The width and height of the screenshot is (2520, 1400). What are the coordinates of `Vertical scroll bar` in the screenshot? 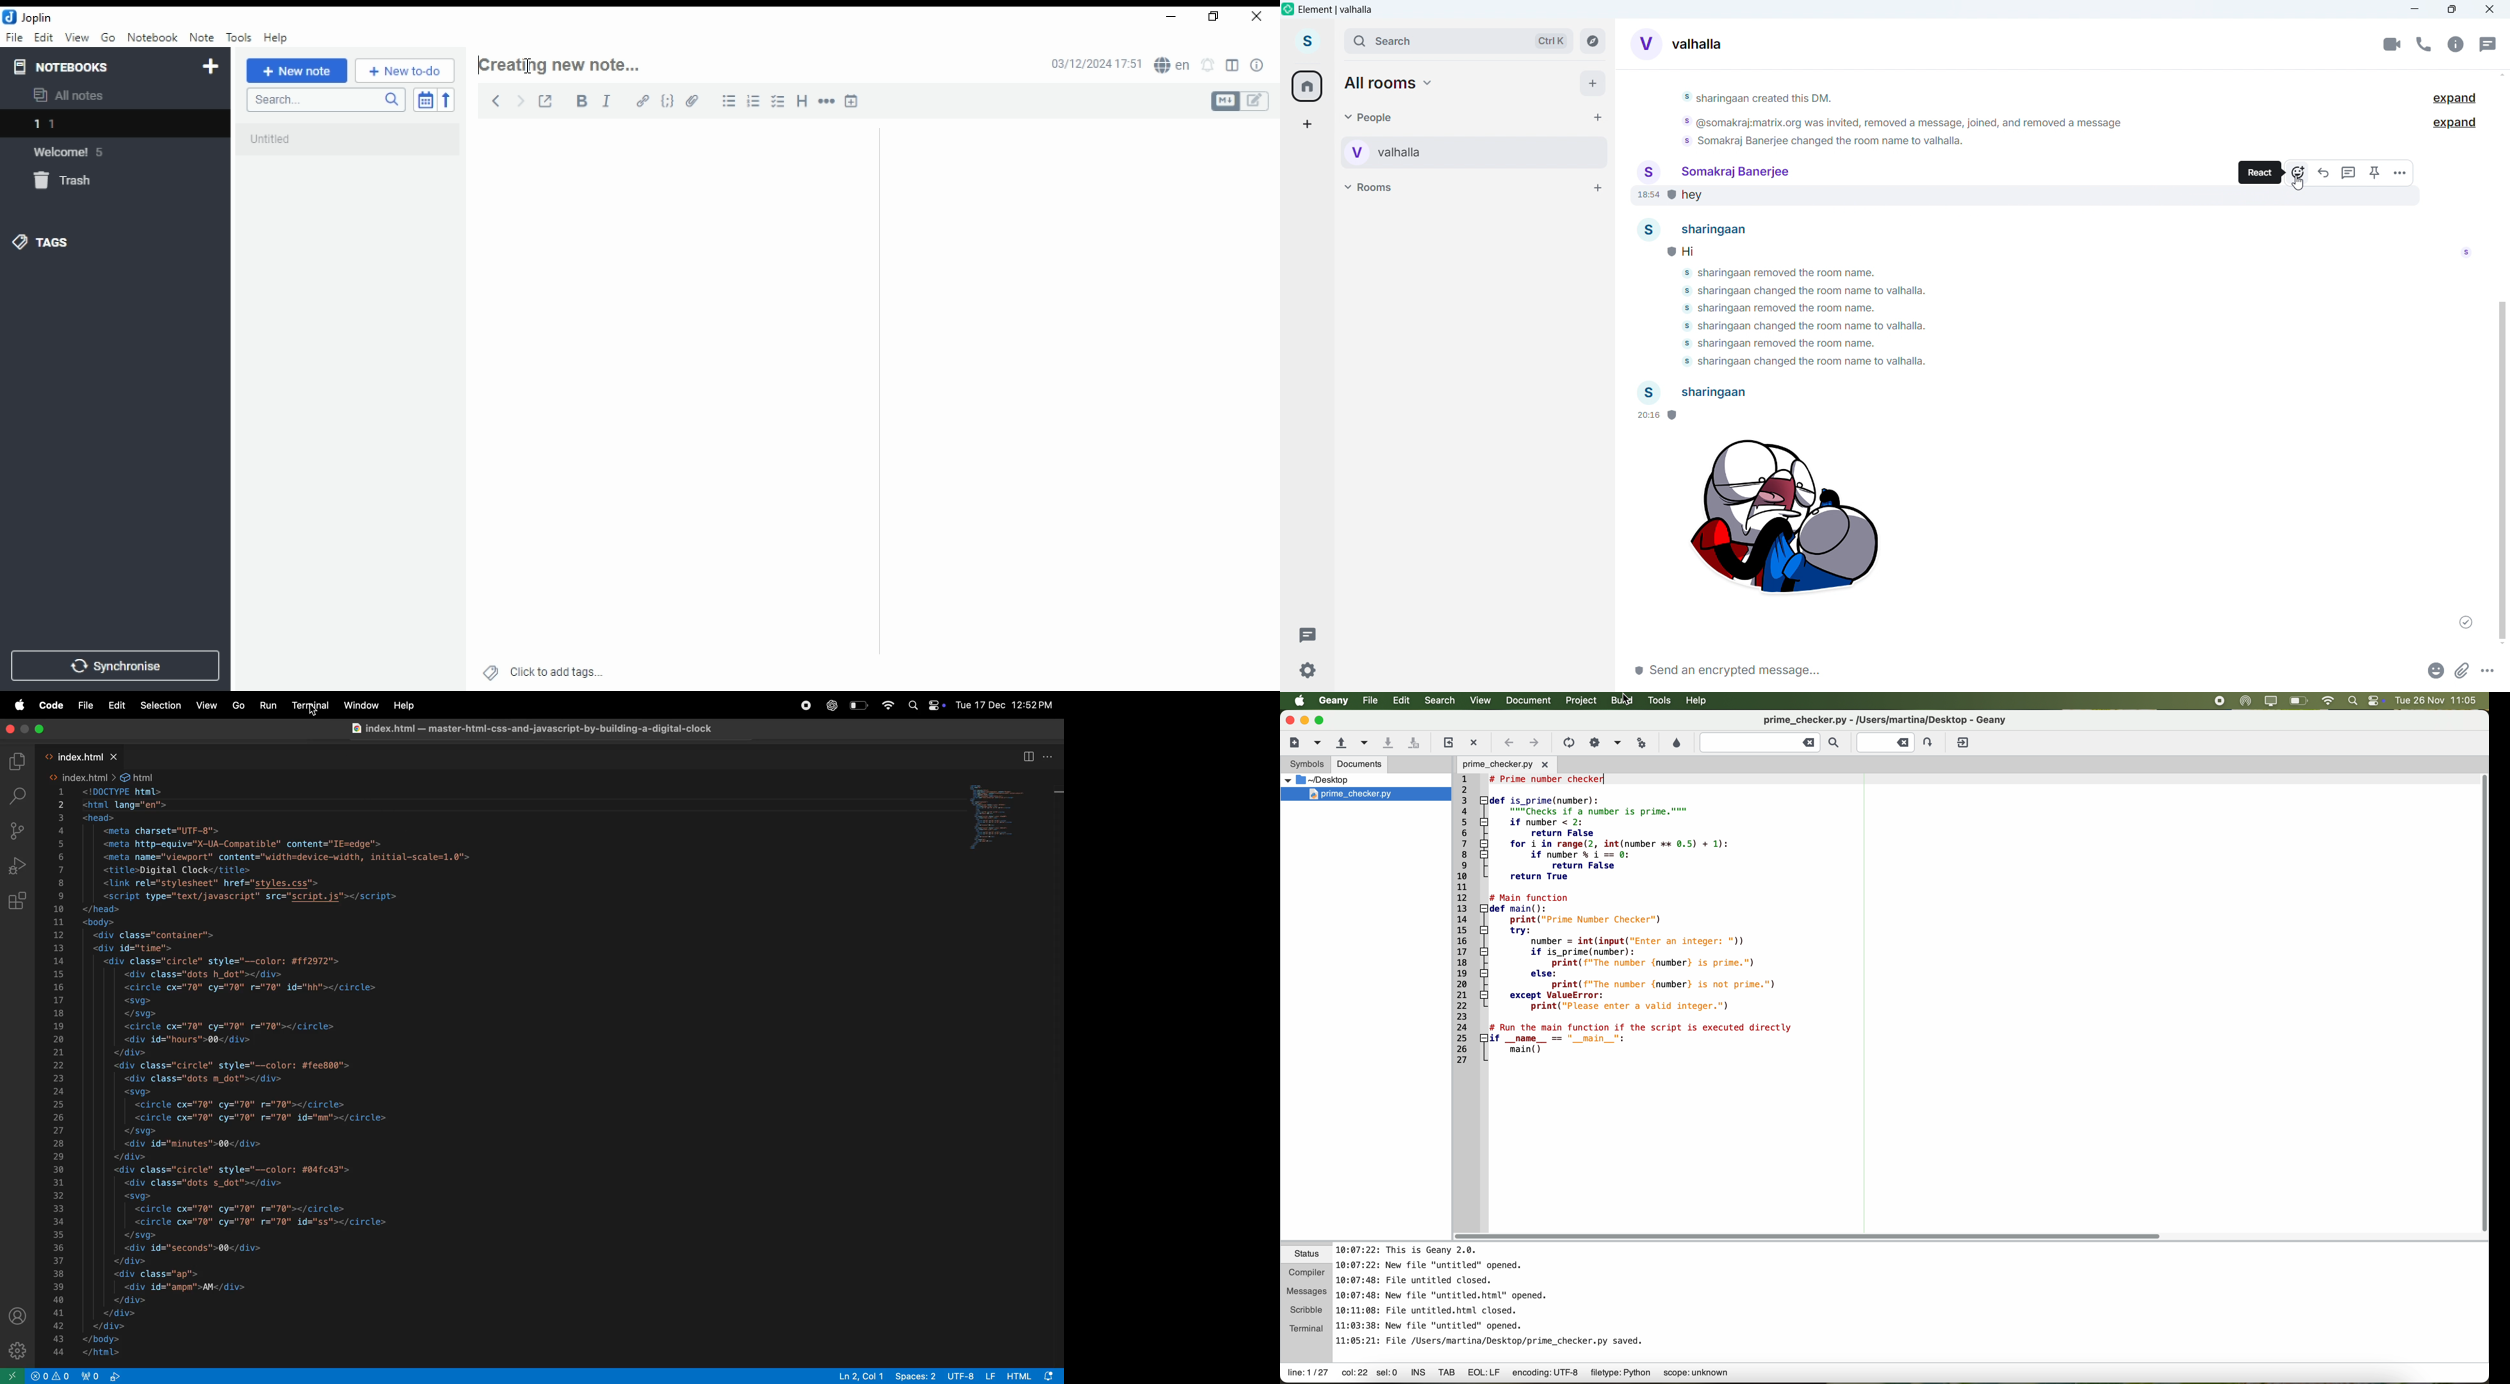 It's located at (2504, 468).